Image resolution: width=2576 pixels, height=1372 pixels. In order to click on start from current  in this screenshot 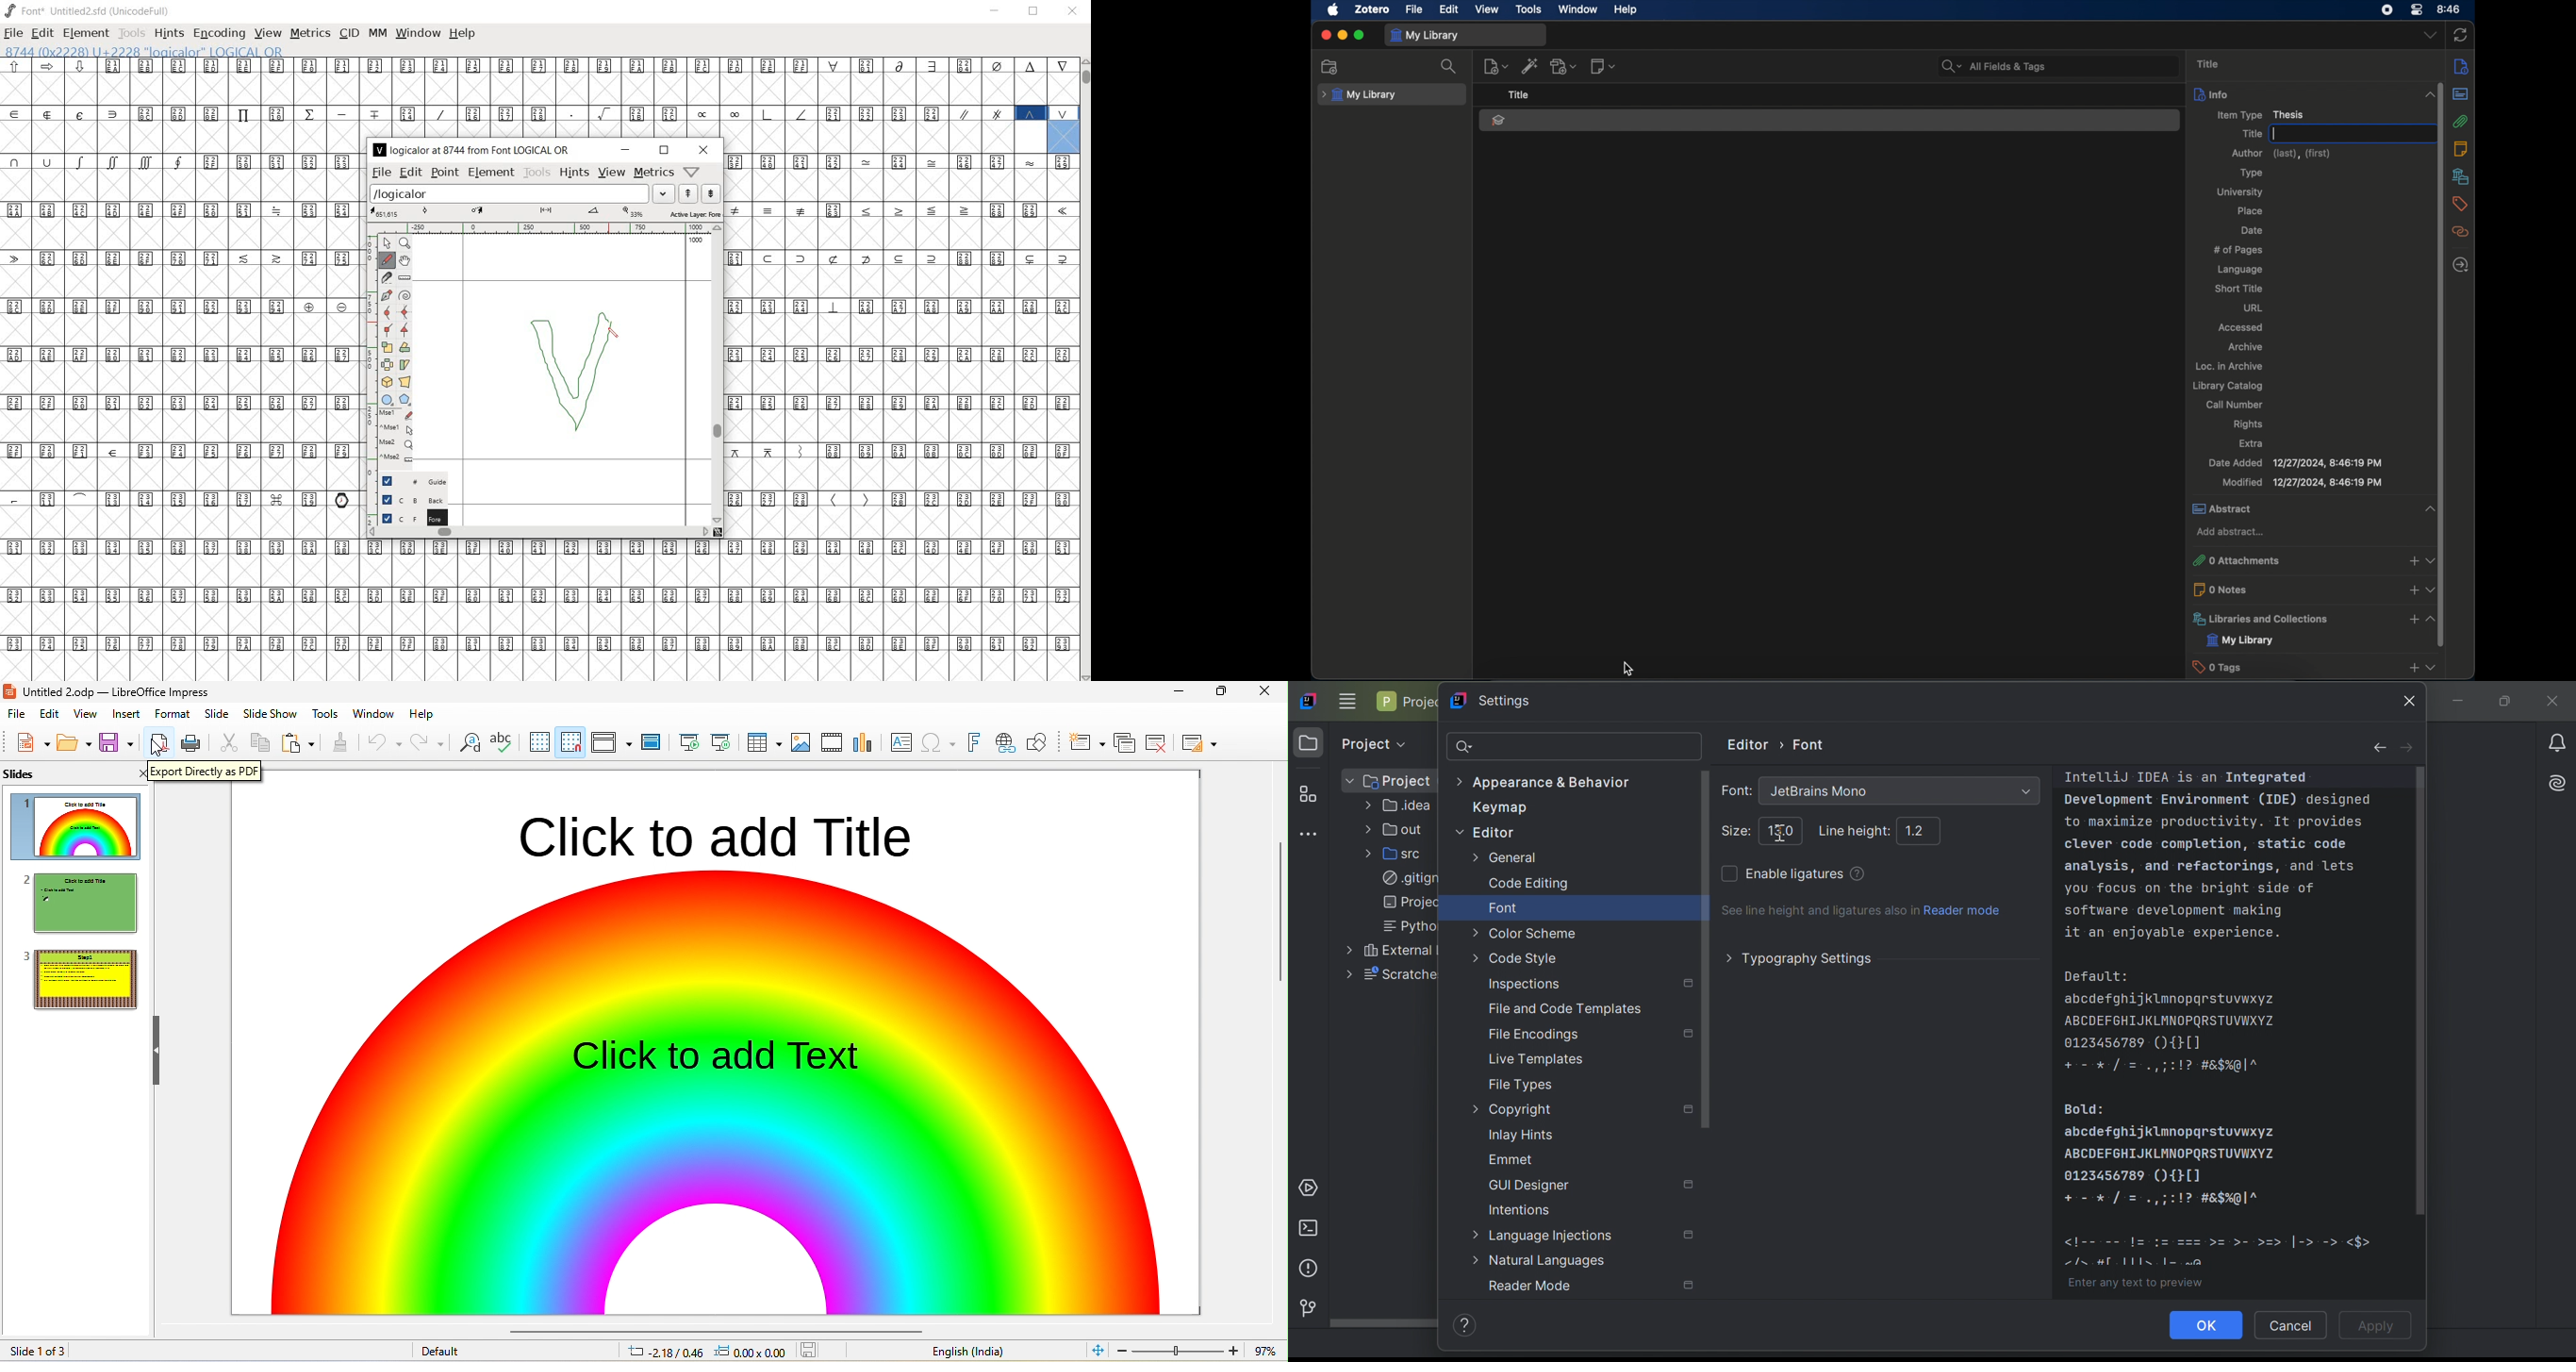, I will do `click(685, 740)`.